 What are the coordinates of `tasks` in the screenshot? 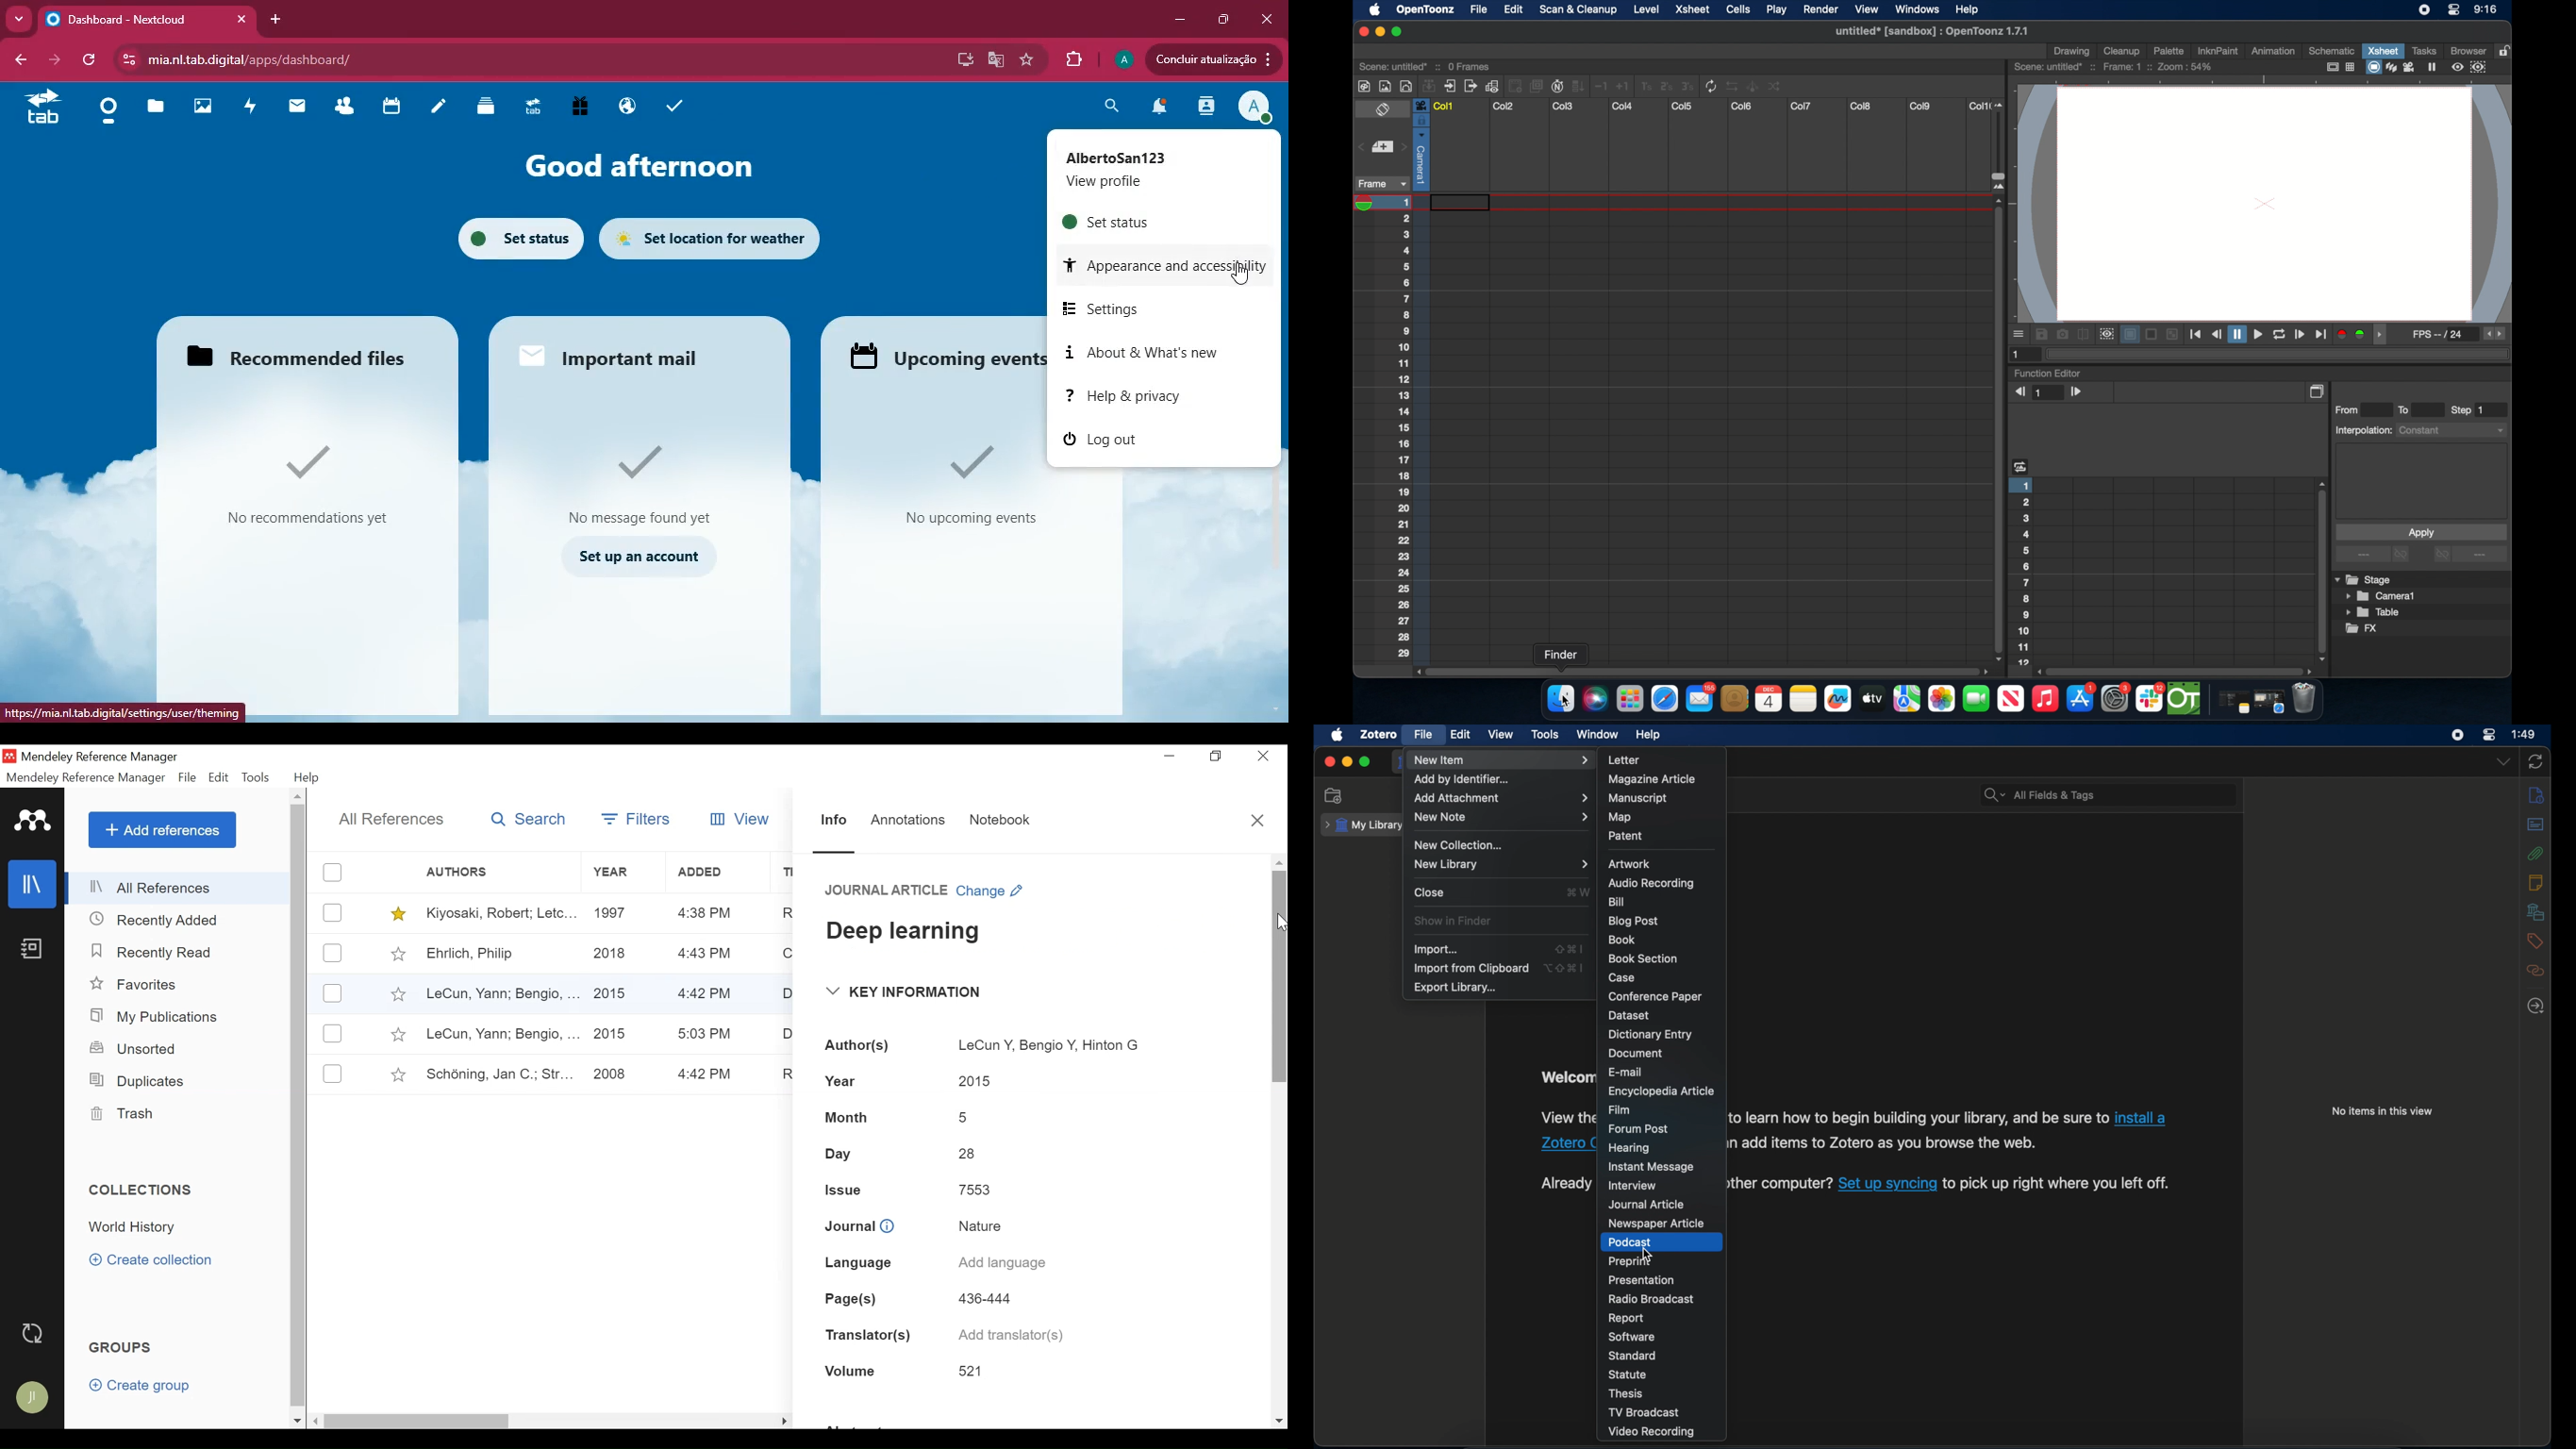 It's located at (2423, 50).